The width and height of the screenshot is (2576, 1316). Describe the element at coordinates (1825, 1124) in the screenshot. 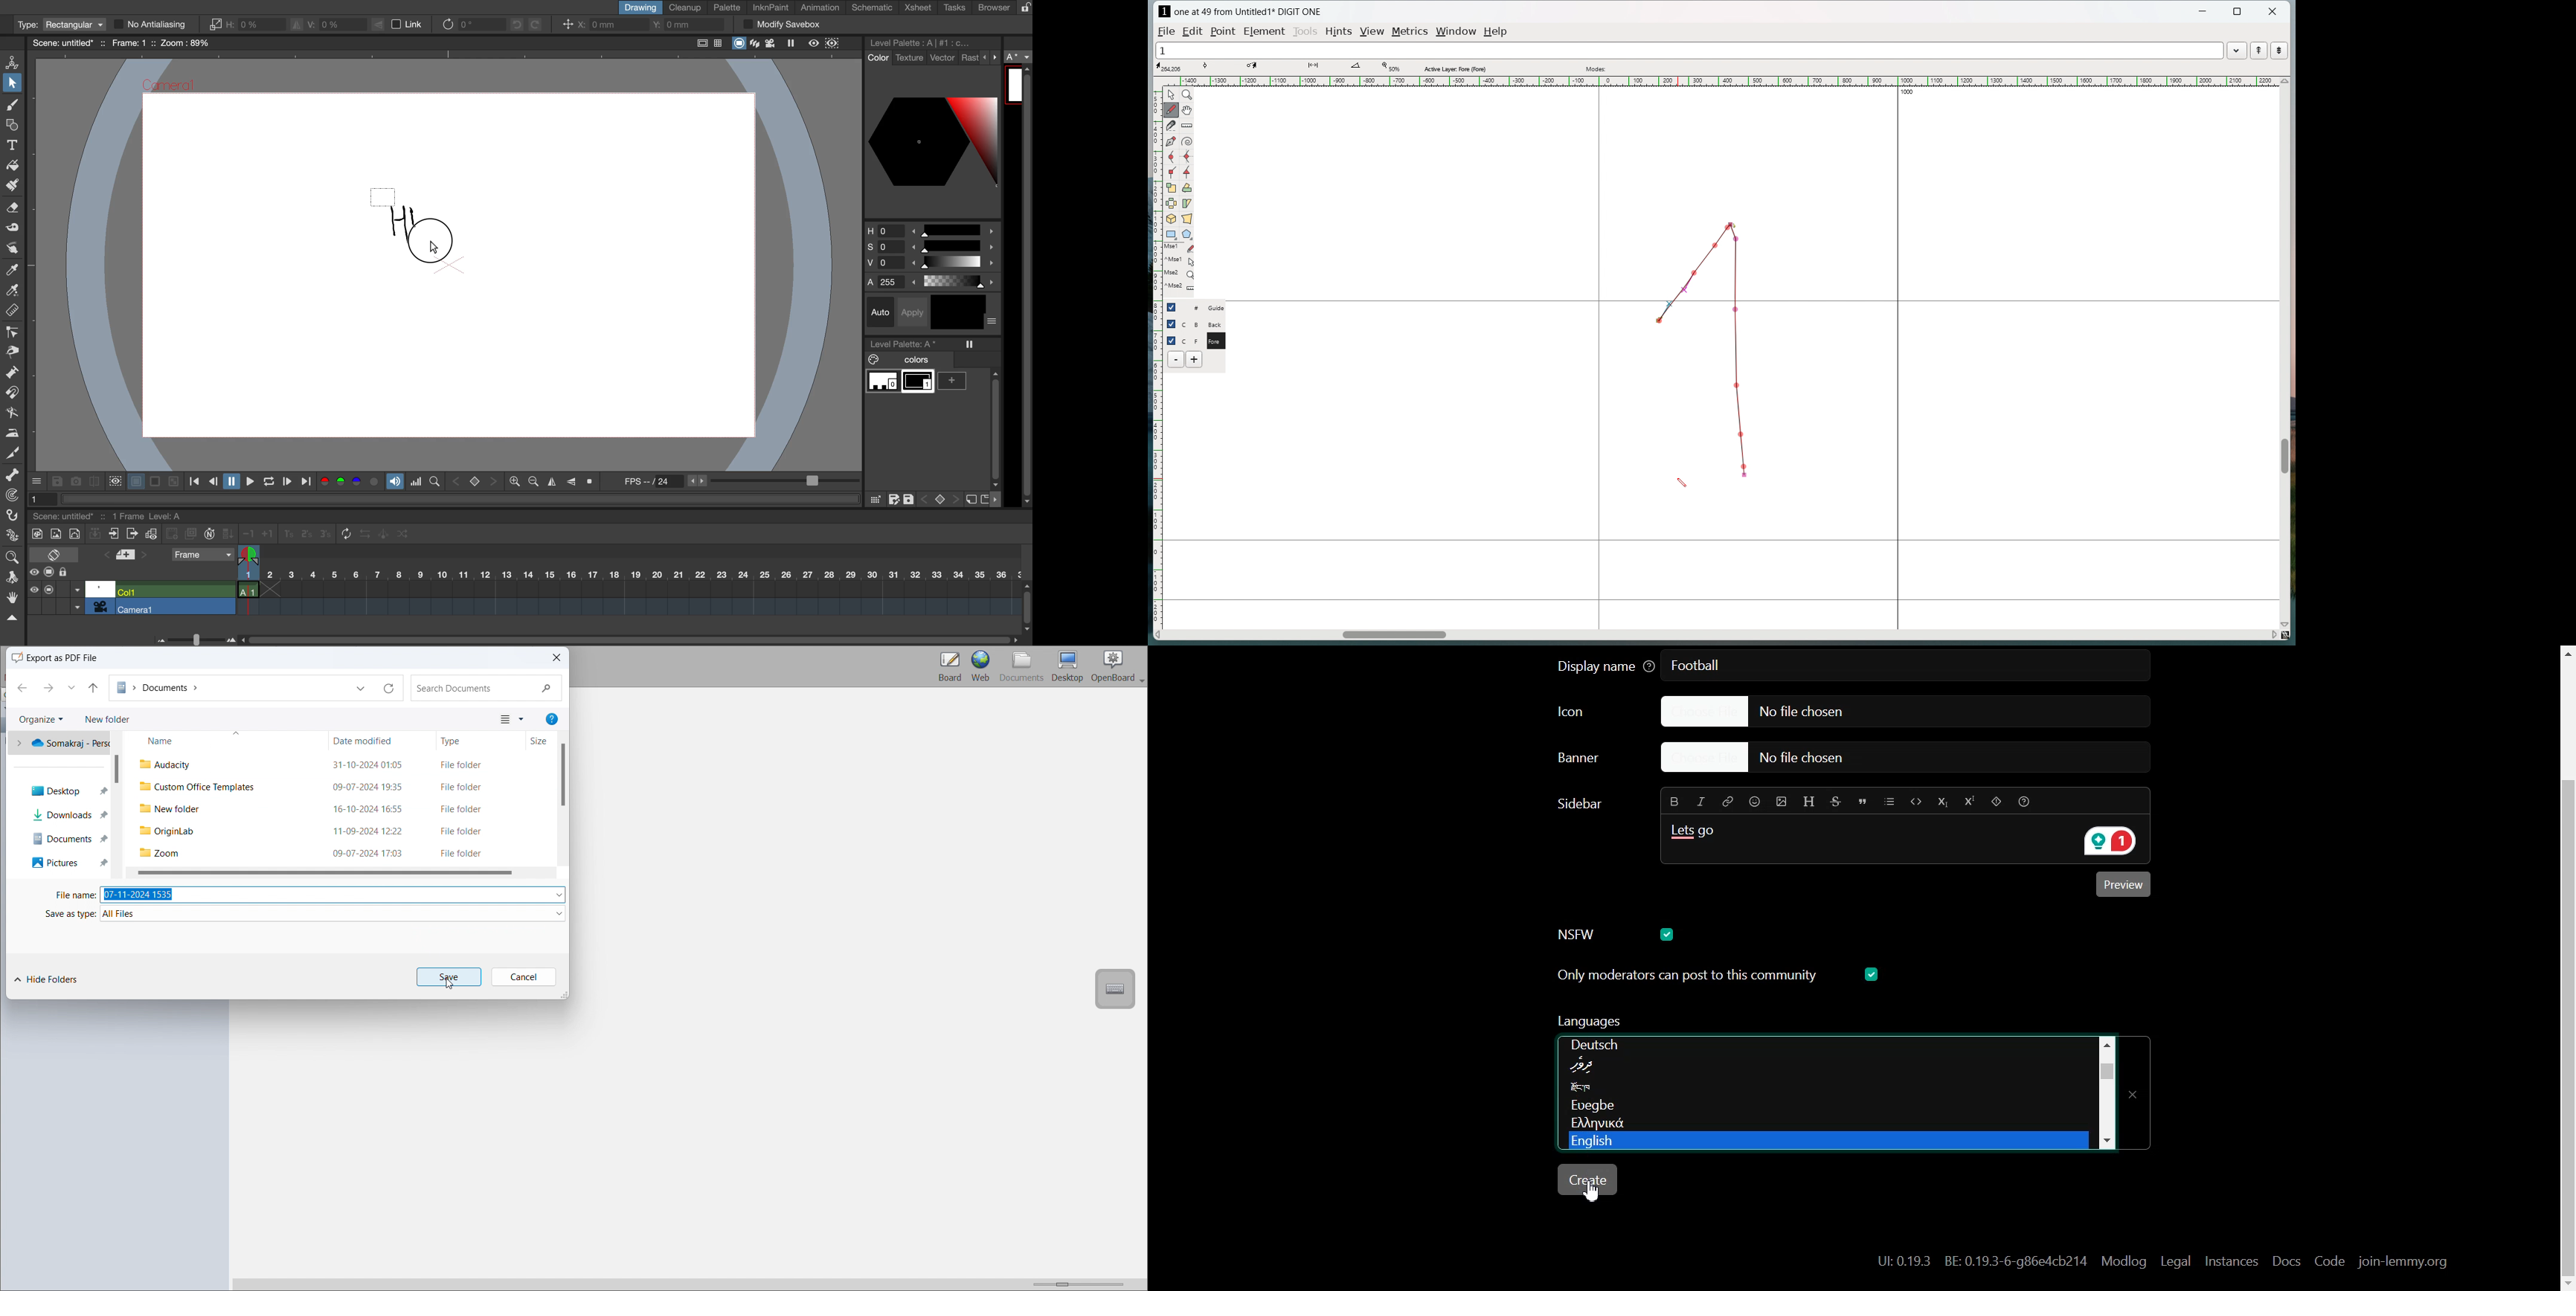

I see `Language` at that location.